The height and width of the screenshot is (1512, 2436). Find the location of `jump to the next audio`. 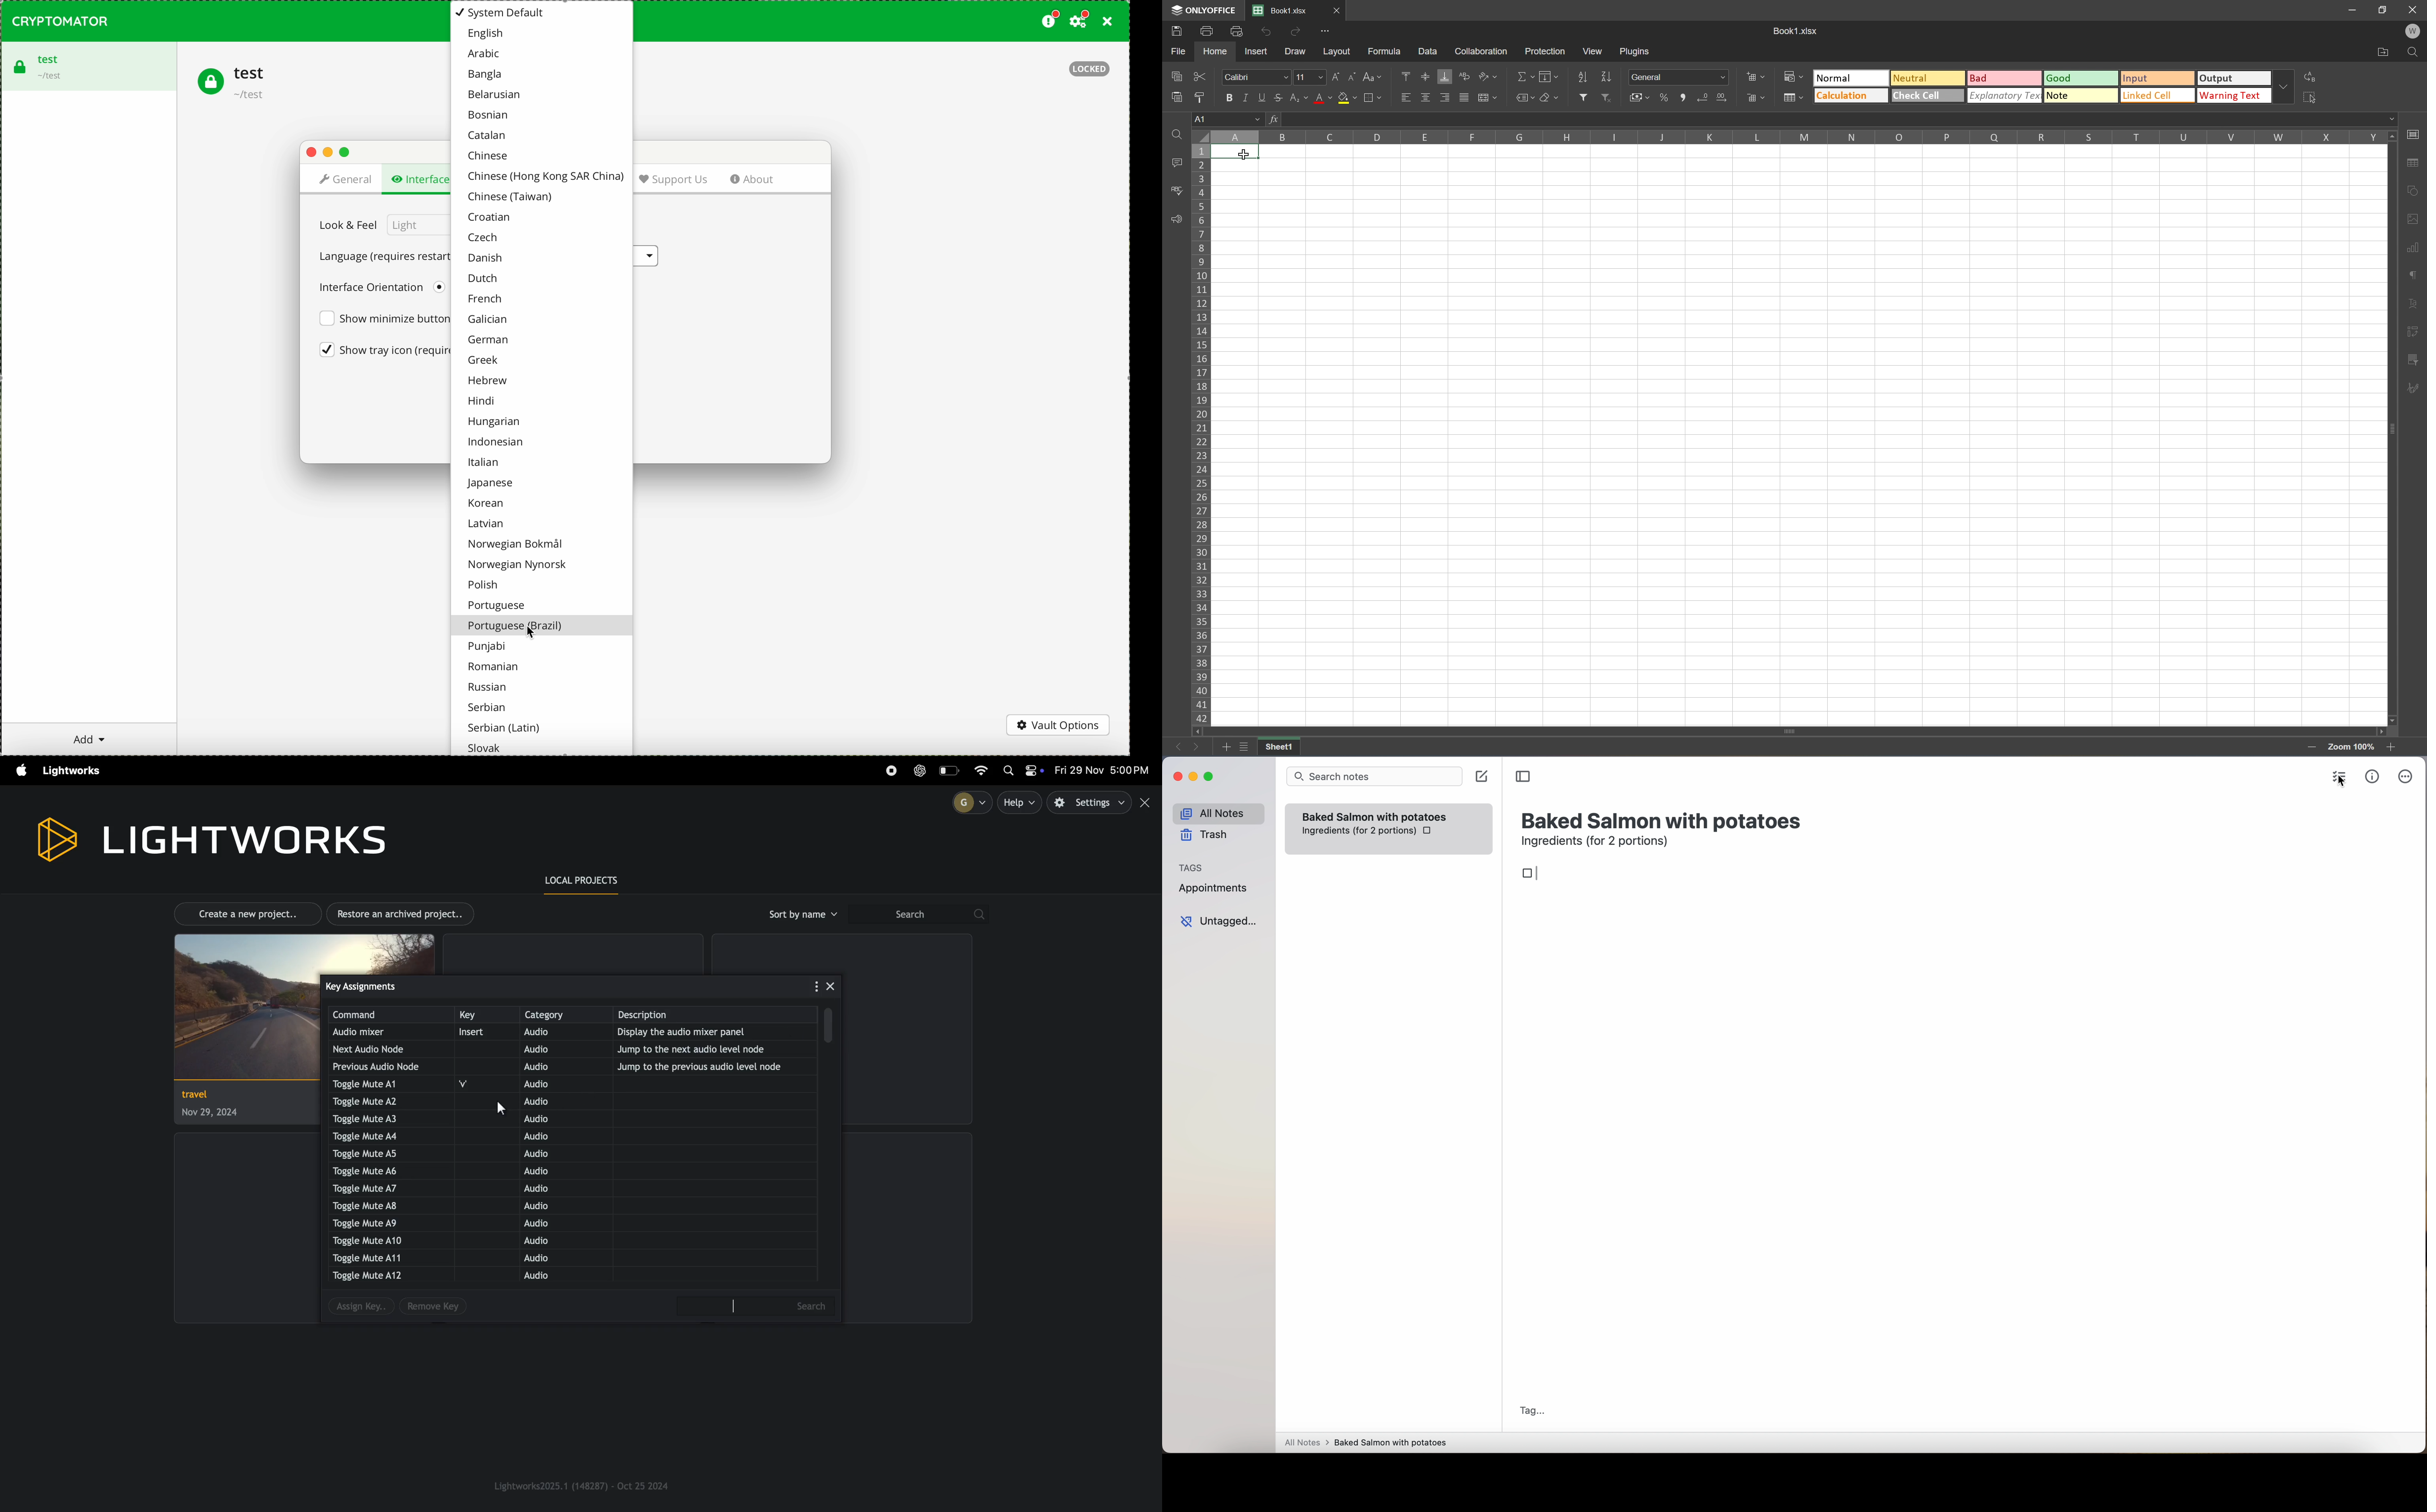

jump to the next audio is located at coordinates (713, 1049).